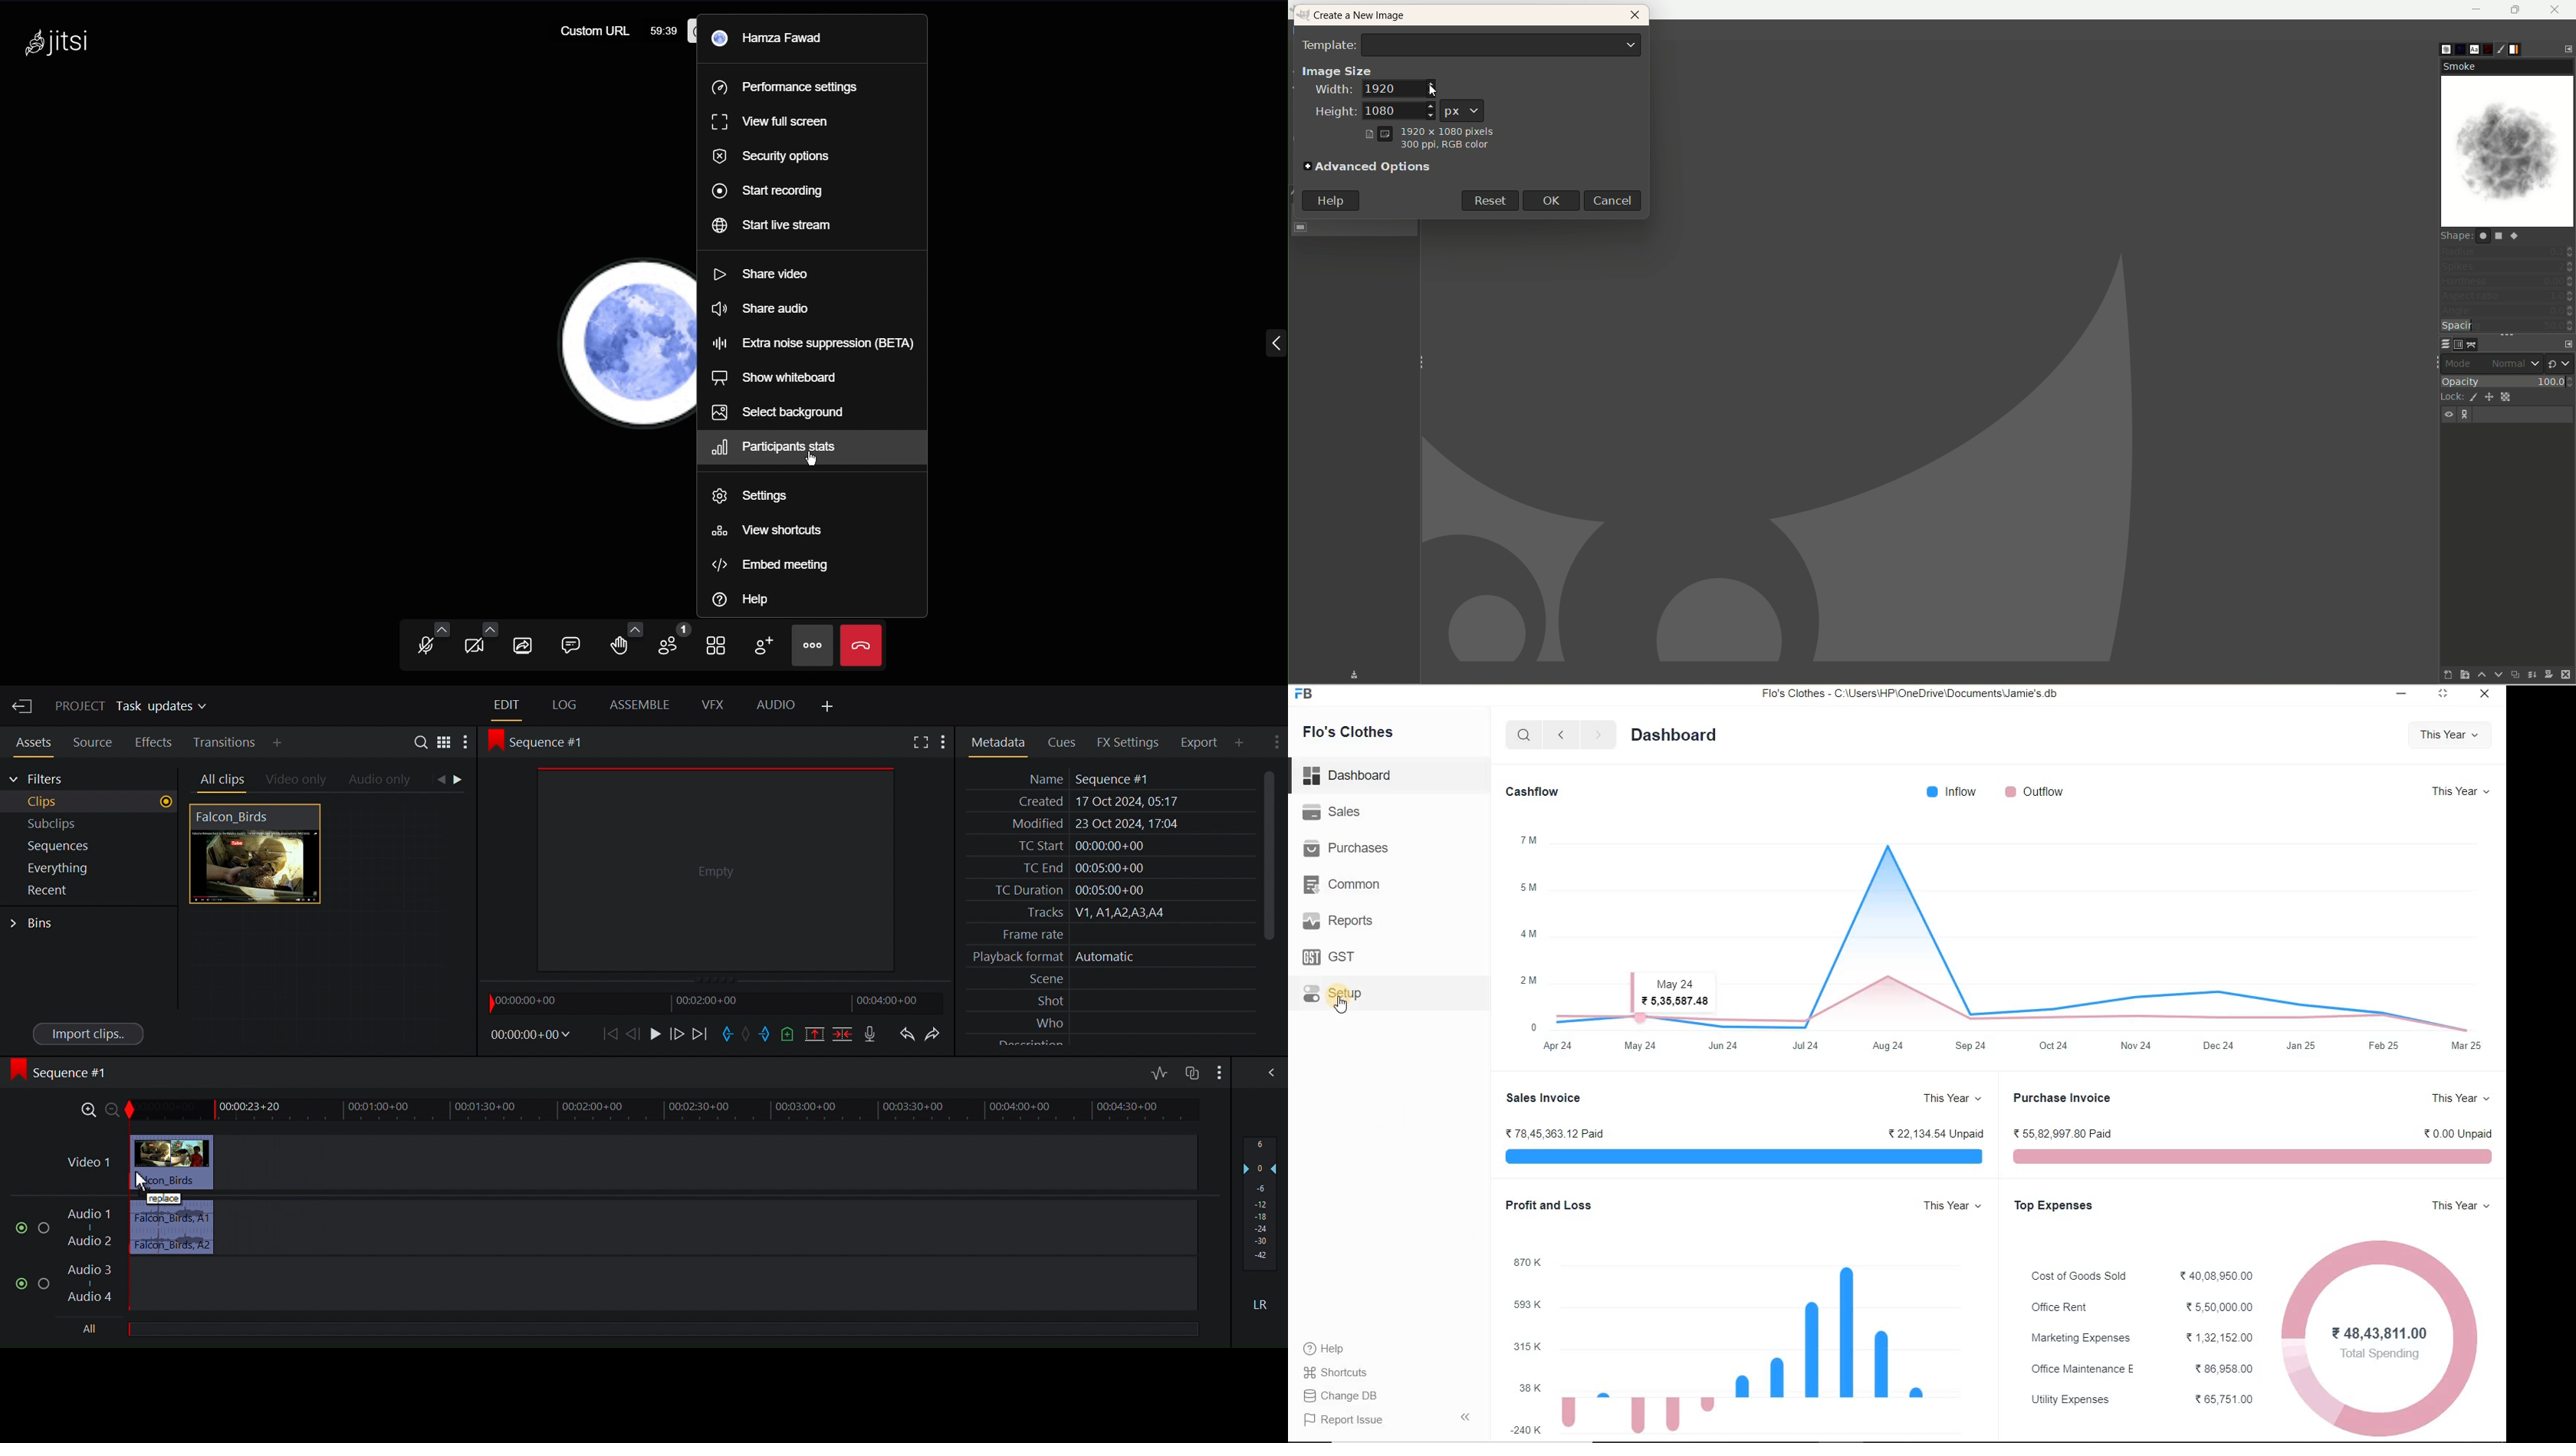  What do you see at coordinates (788, 83) in the screenshot?
I see `Performance` at bounding box center [788, 83].